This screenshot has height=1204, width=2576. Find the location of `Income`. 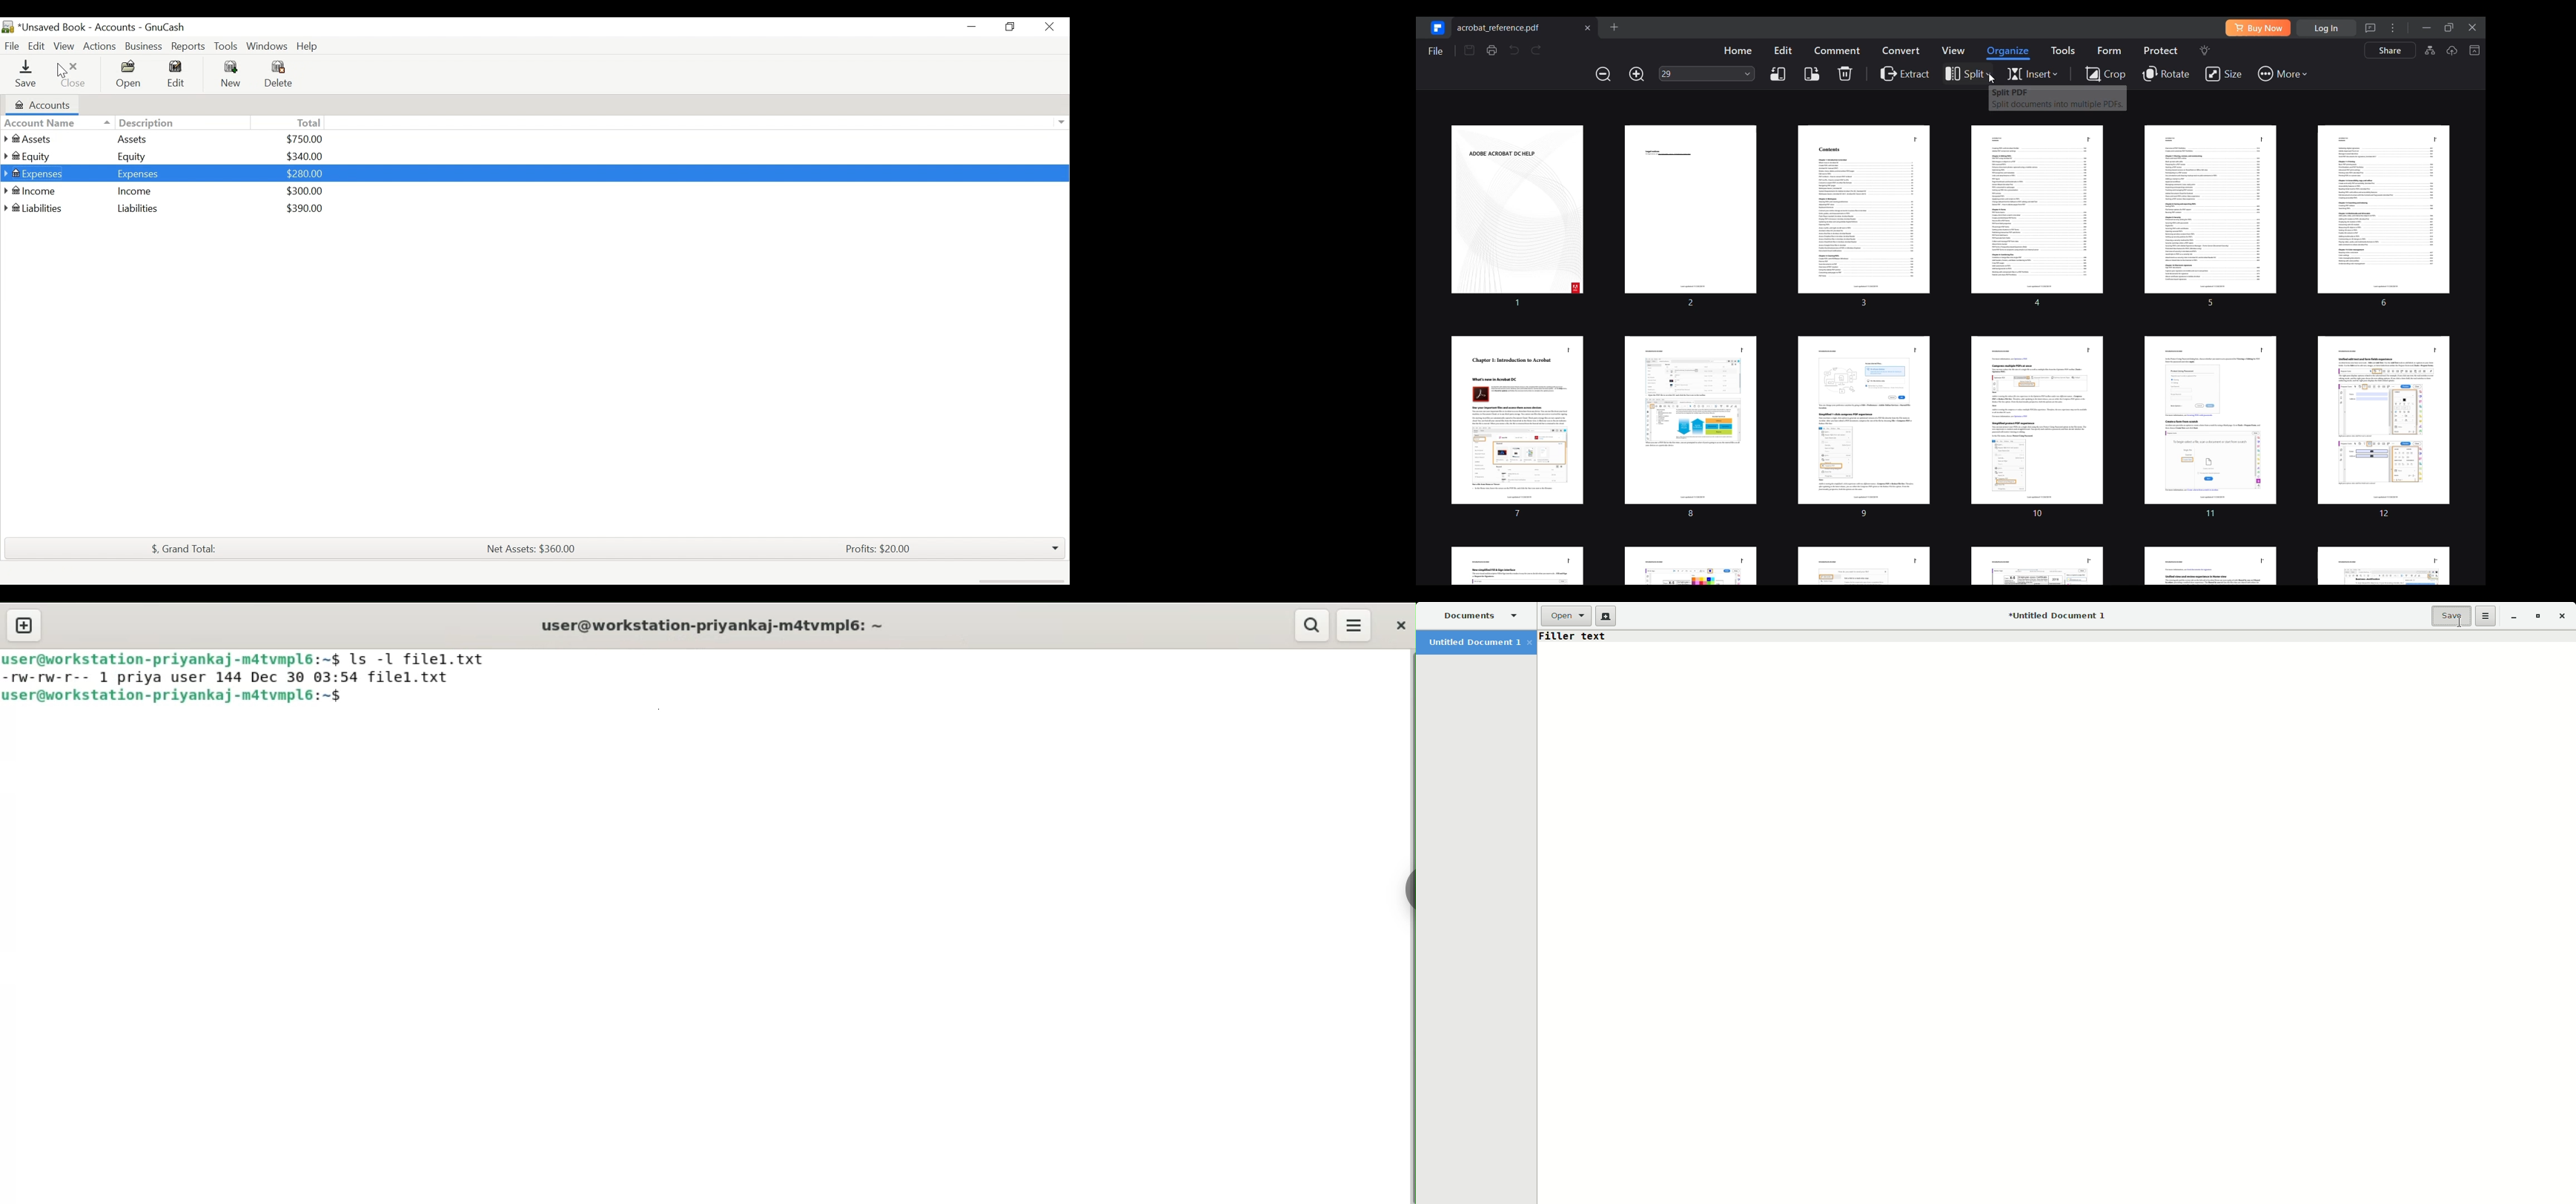

Income is located at coordinates (40, 191).